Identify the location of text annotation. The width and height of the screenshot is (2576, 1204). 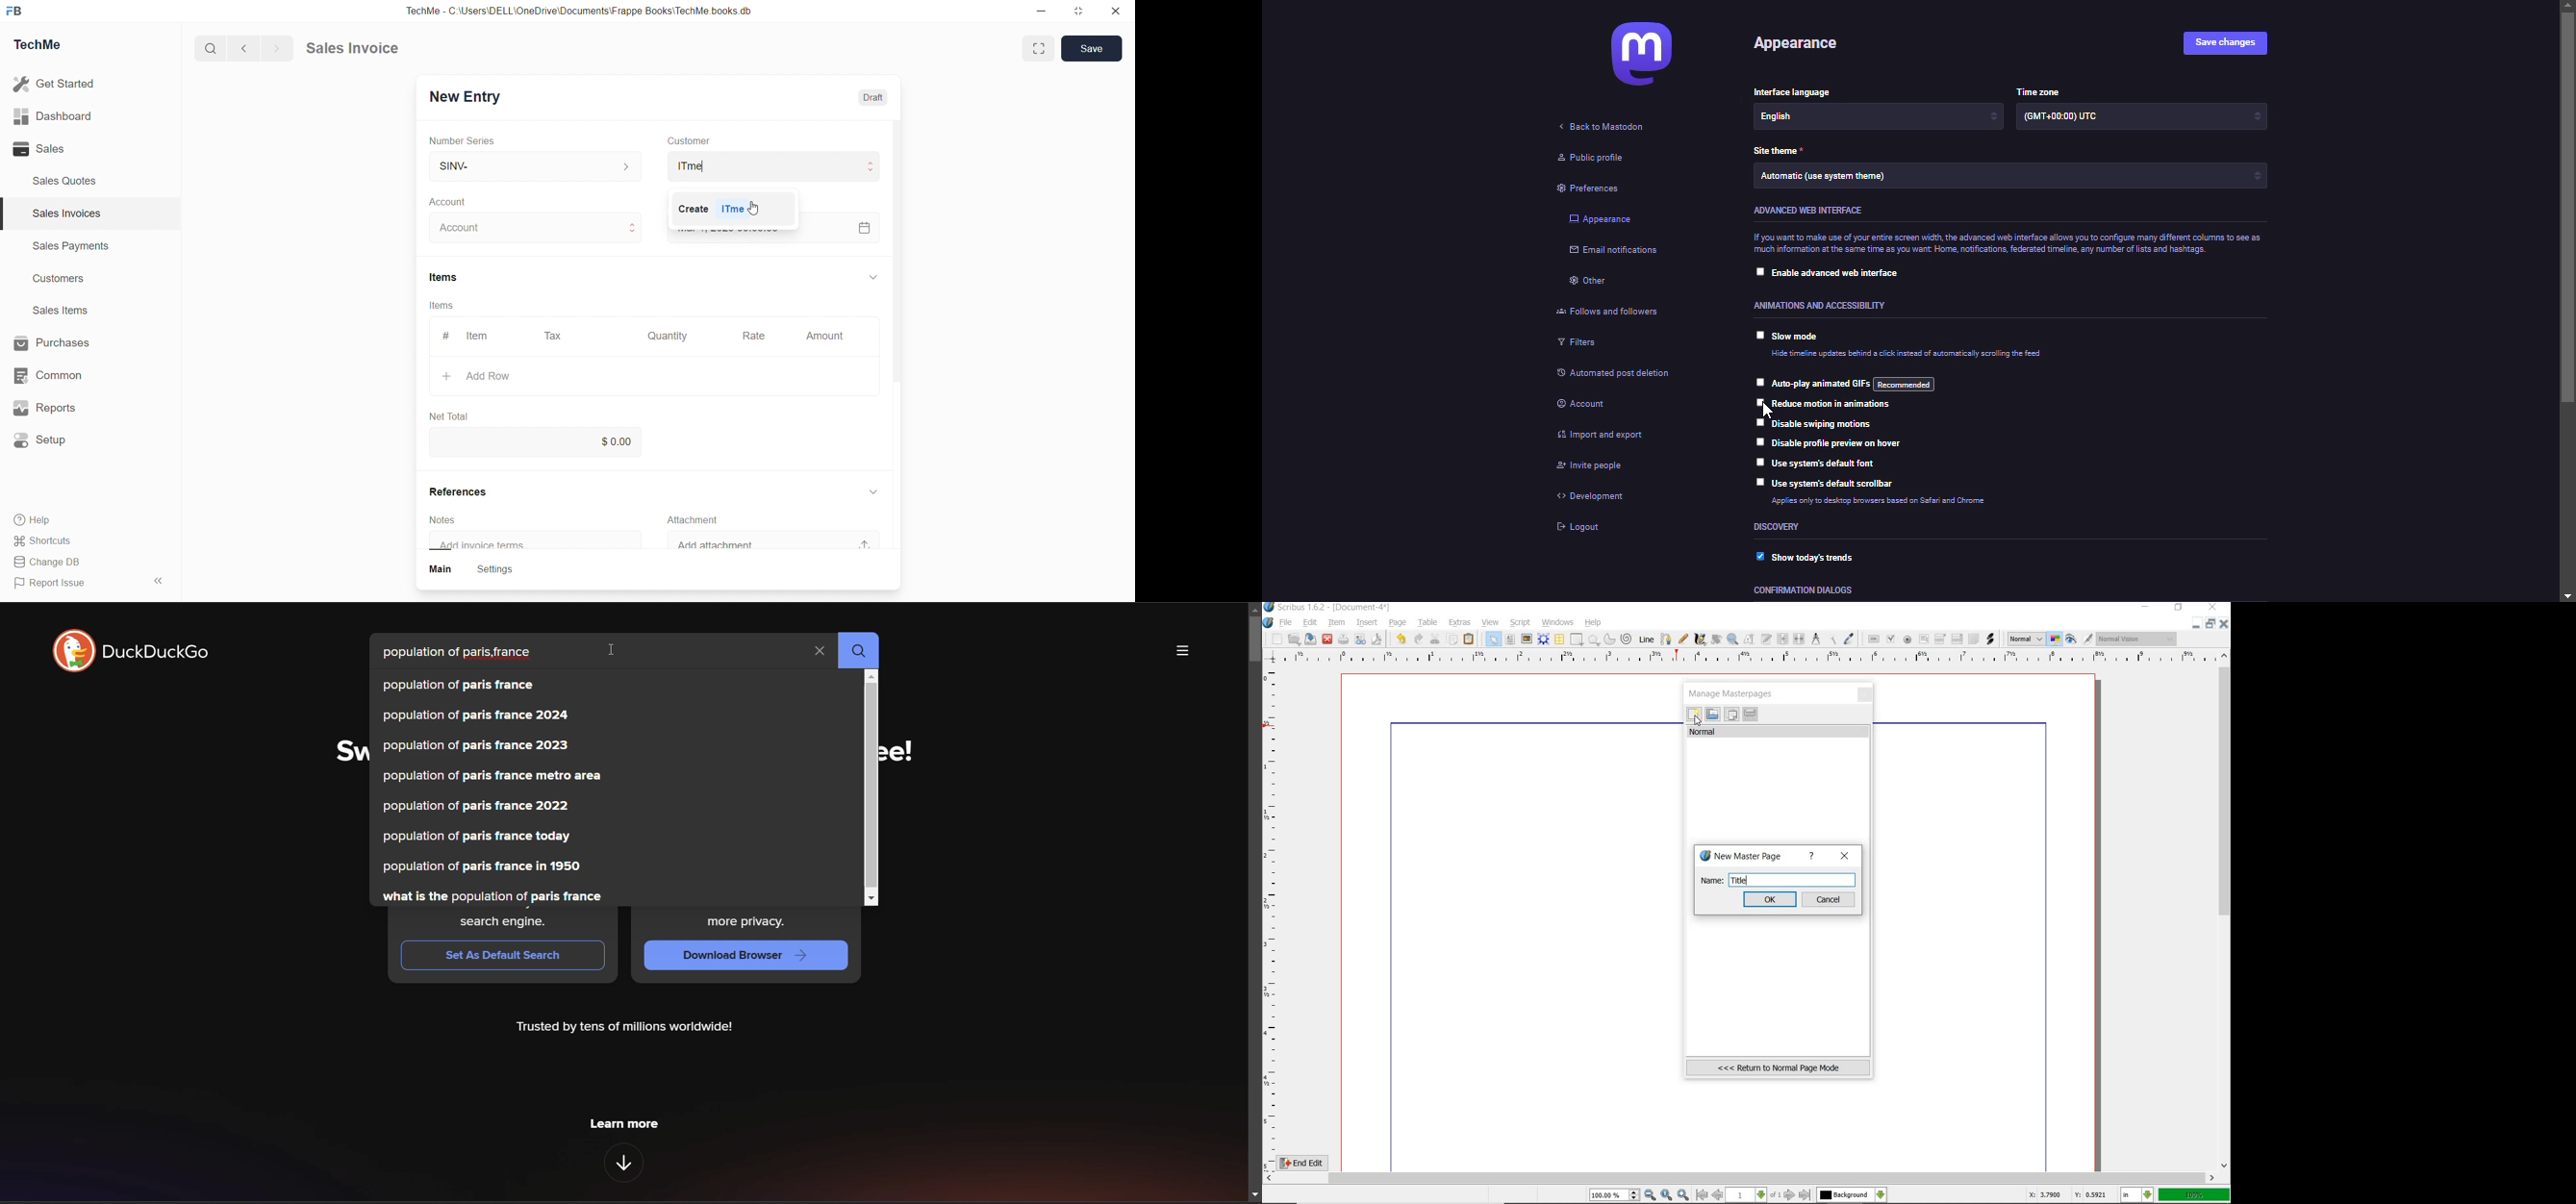
(1973, 639).